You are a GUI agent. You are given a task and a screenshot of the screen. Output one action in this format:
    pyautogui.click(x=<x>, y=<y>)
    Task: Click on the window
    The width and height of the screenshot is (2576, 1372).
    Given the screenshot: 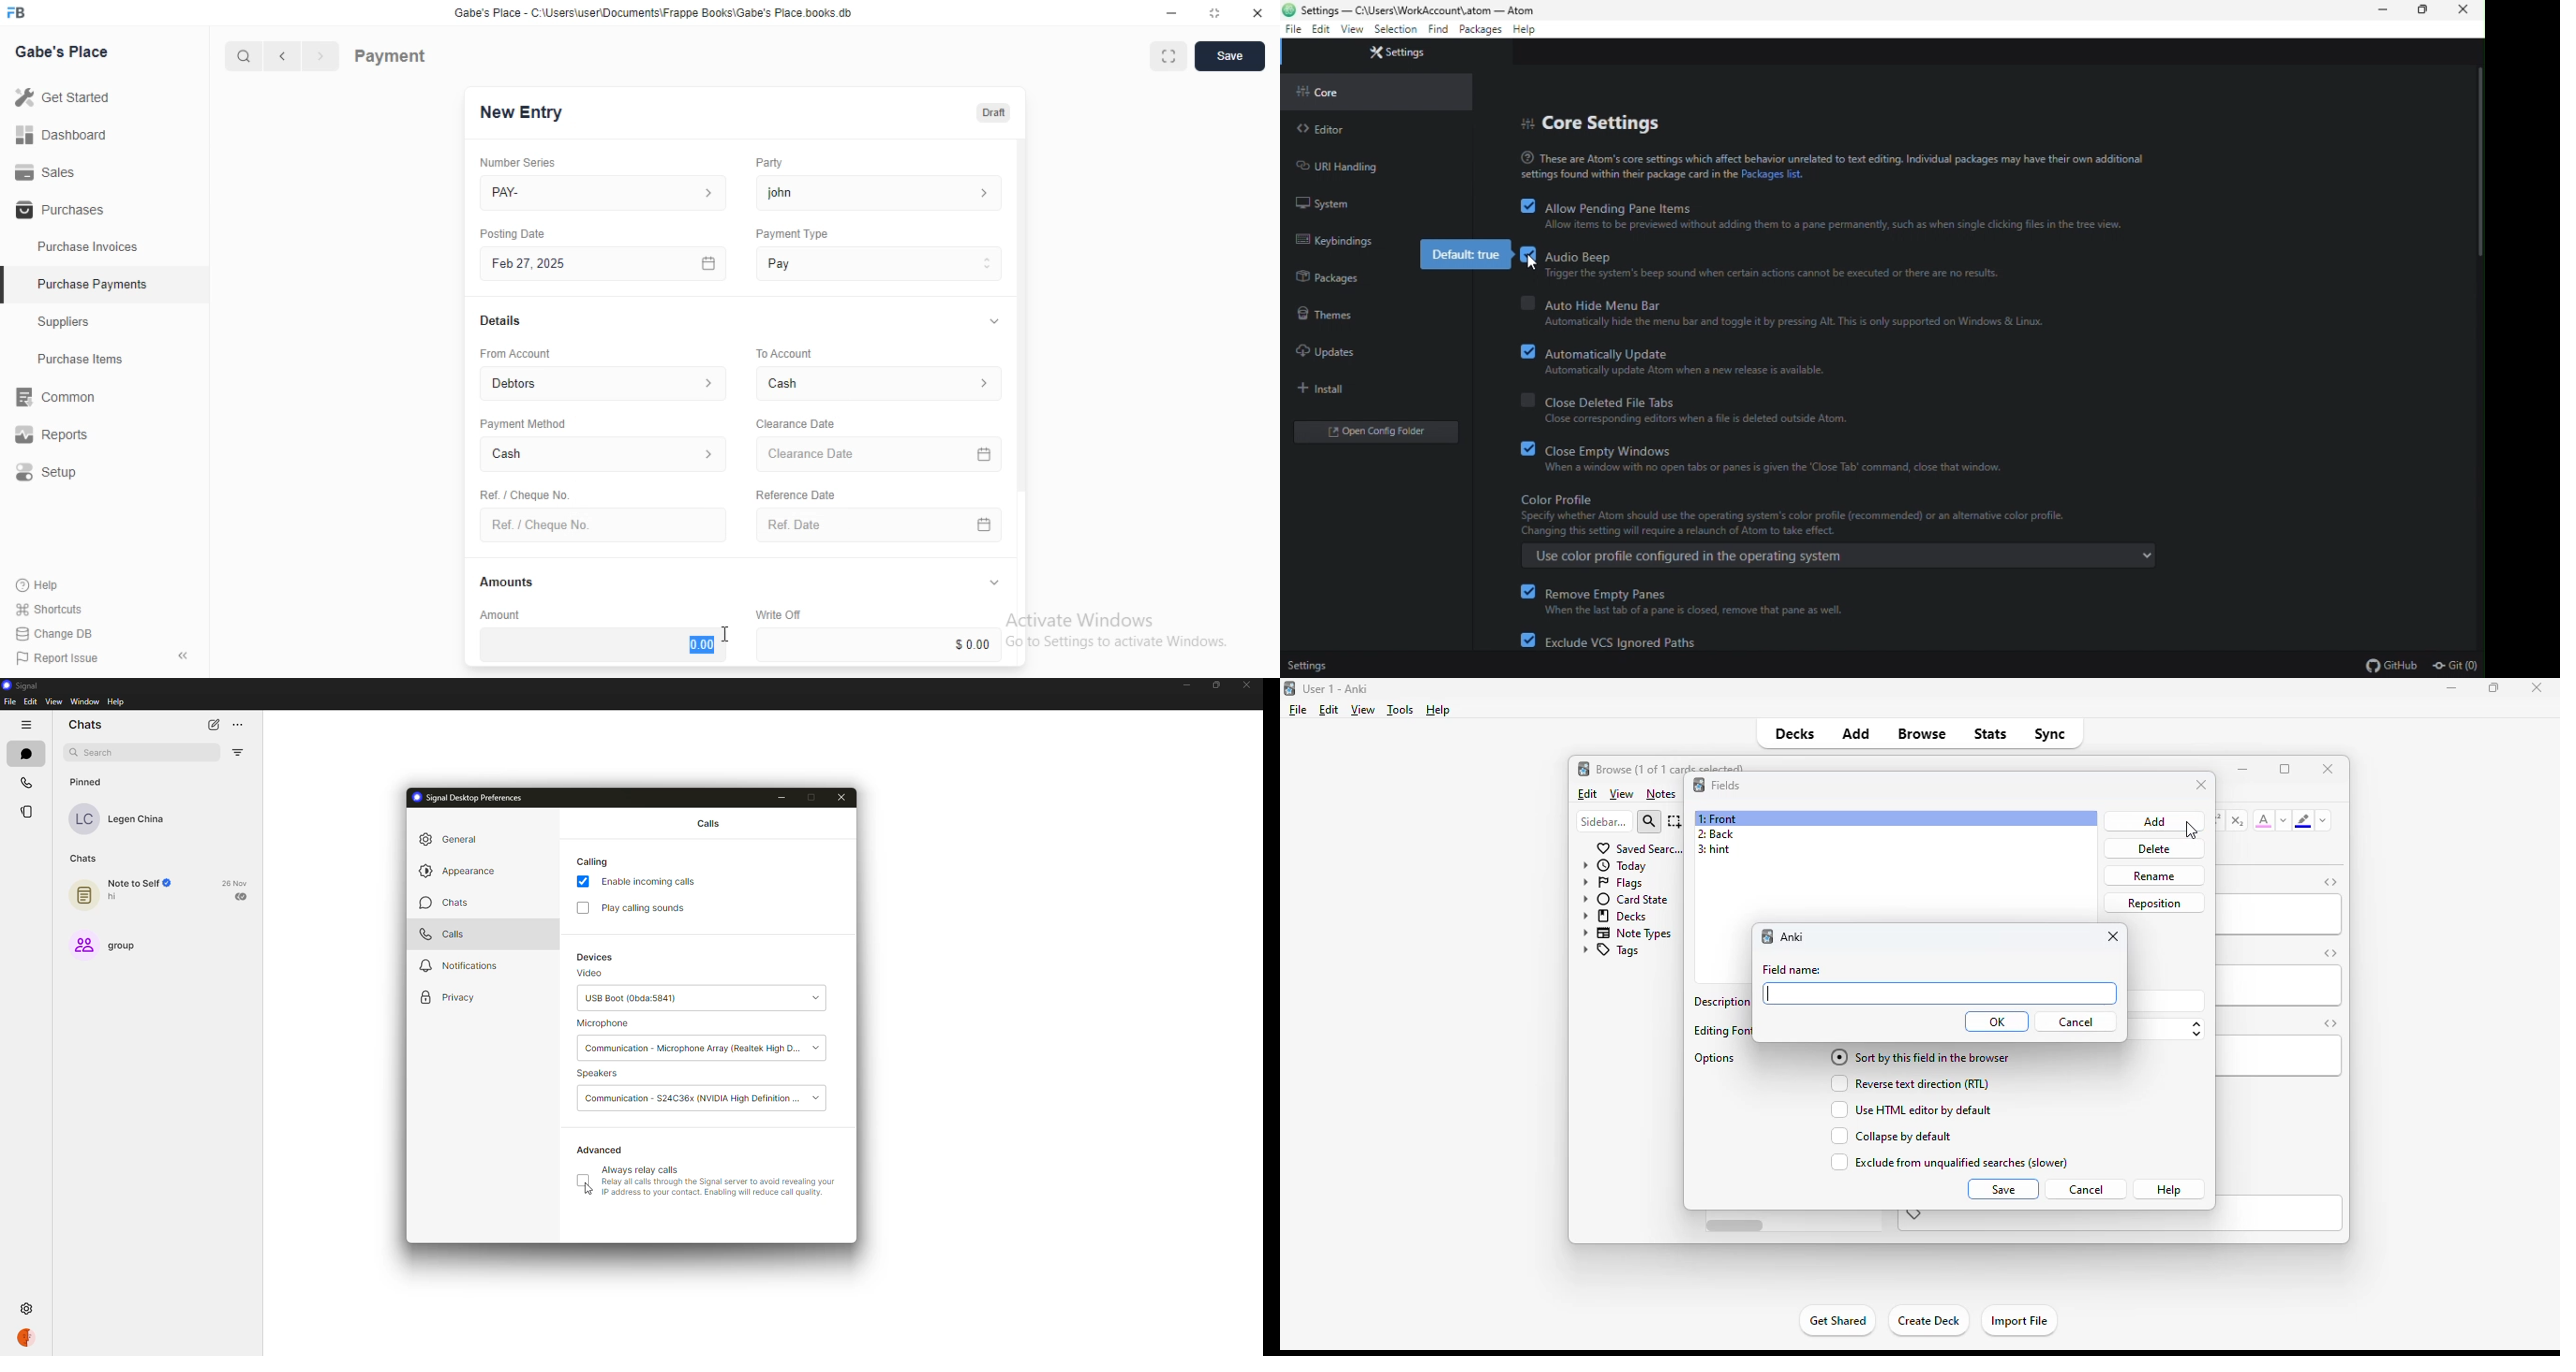 What is the action you would take?
    pyautogui.click(x=84, y=702)
    